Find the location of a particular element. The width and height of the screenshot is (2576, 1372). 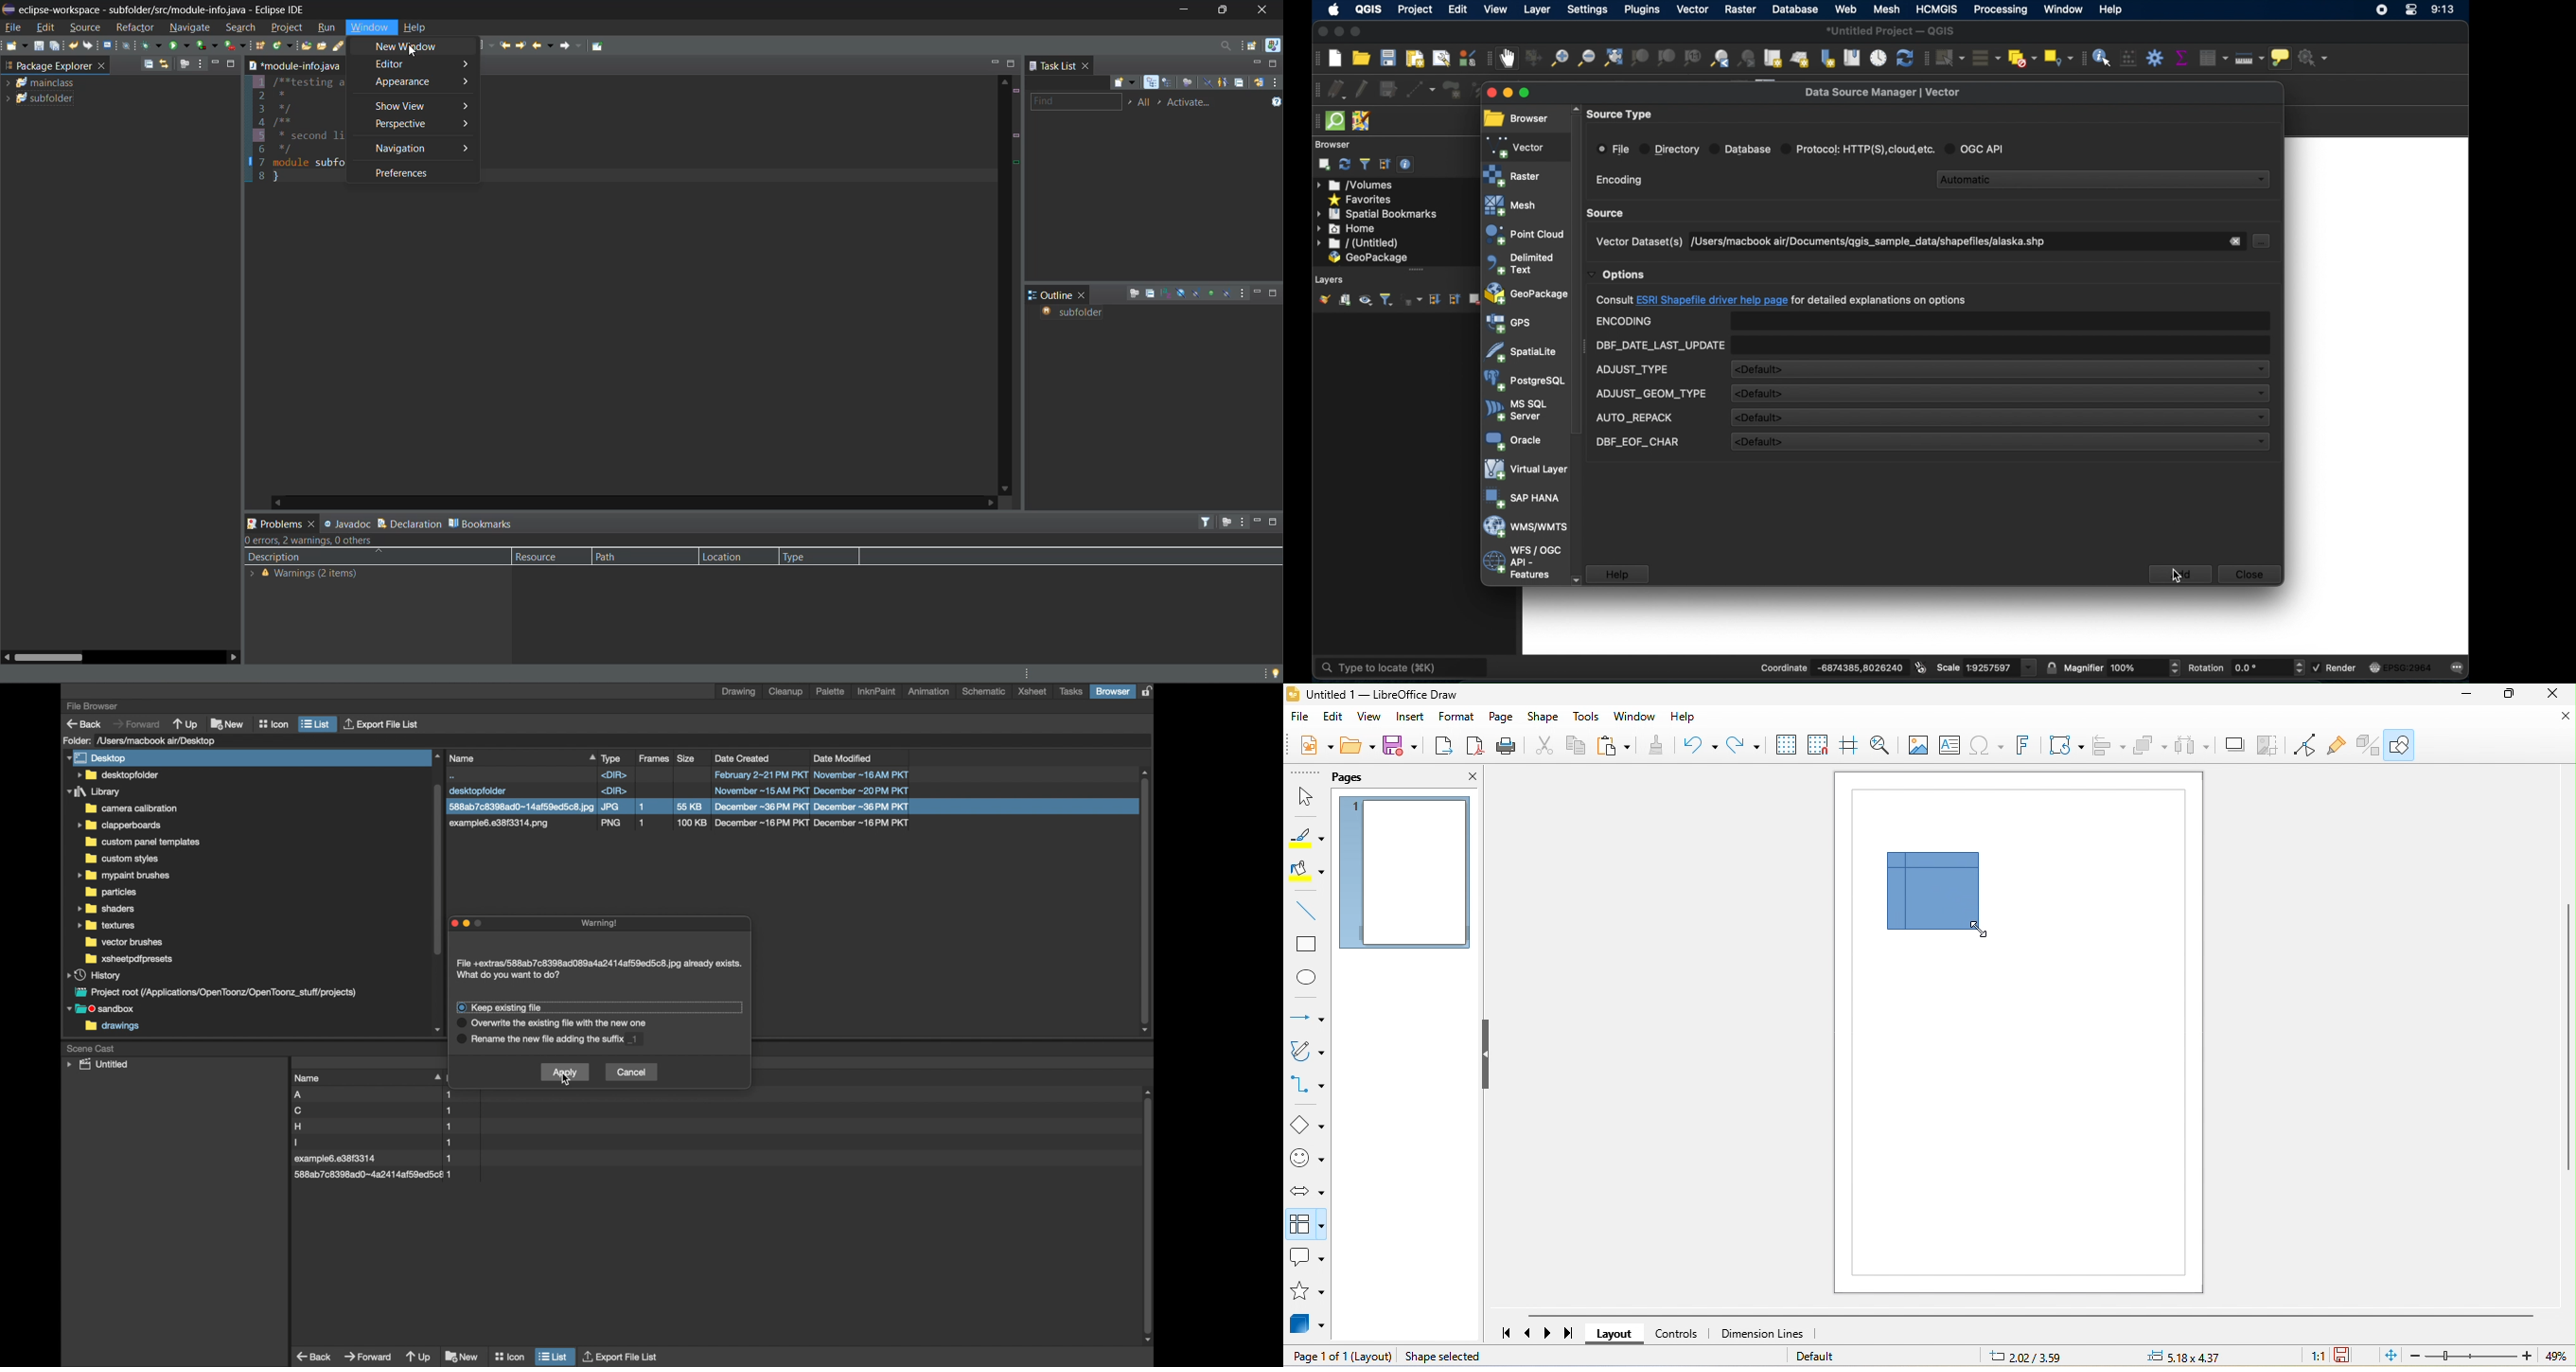

rectangle is located at coordinates (1307, 944).